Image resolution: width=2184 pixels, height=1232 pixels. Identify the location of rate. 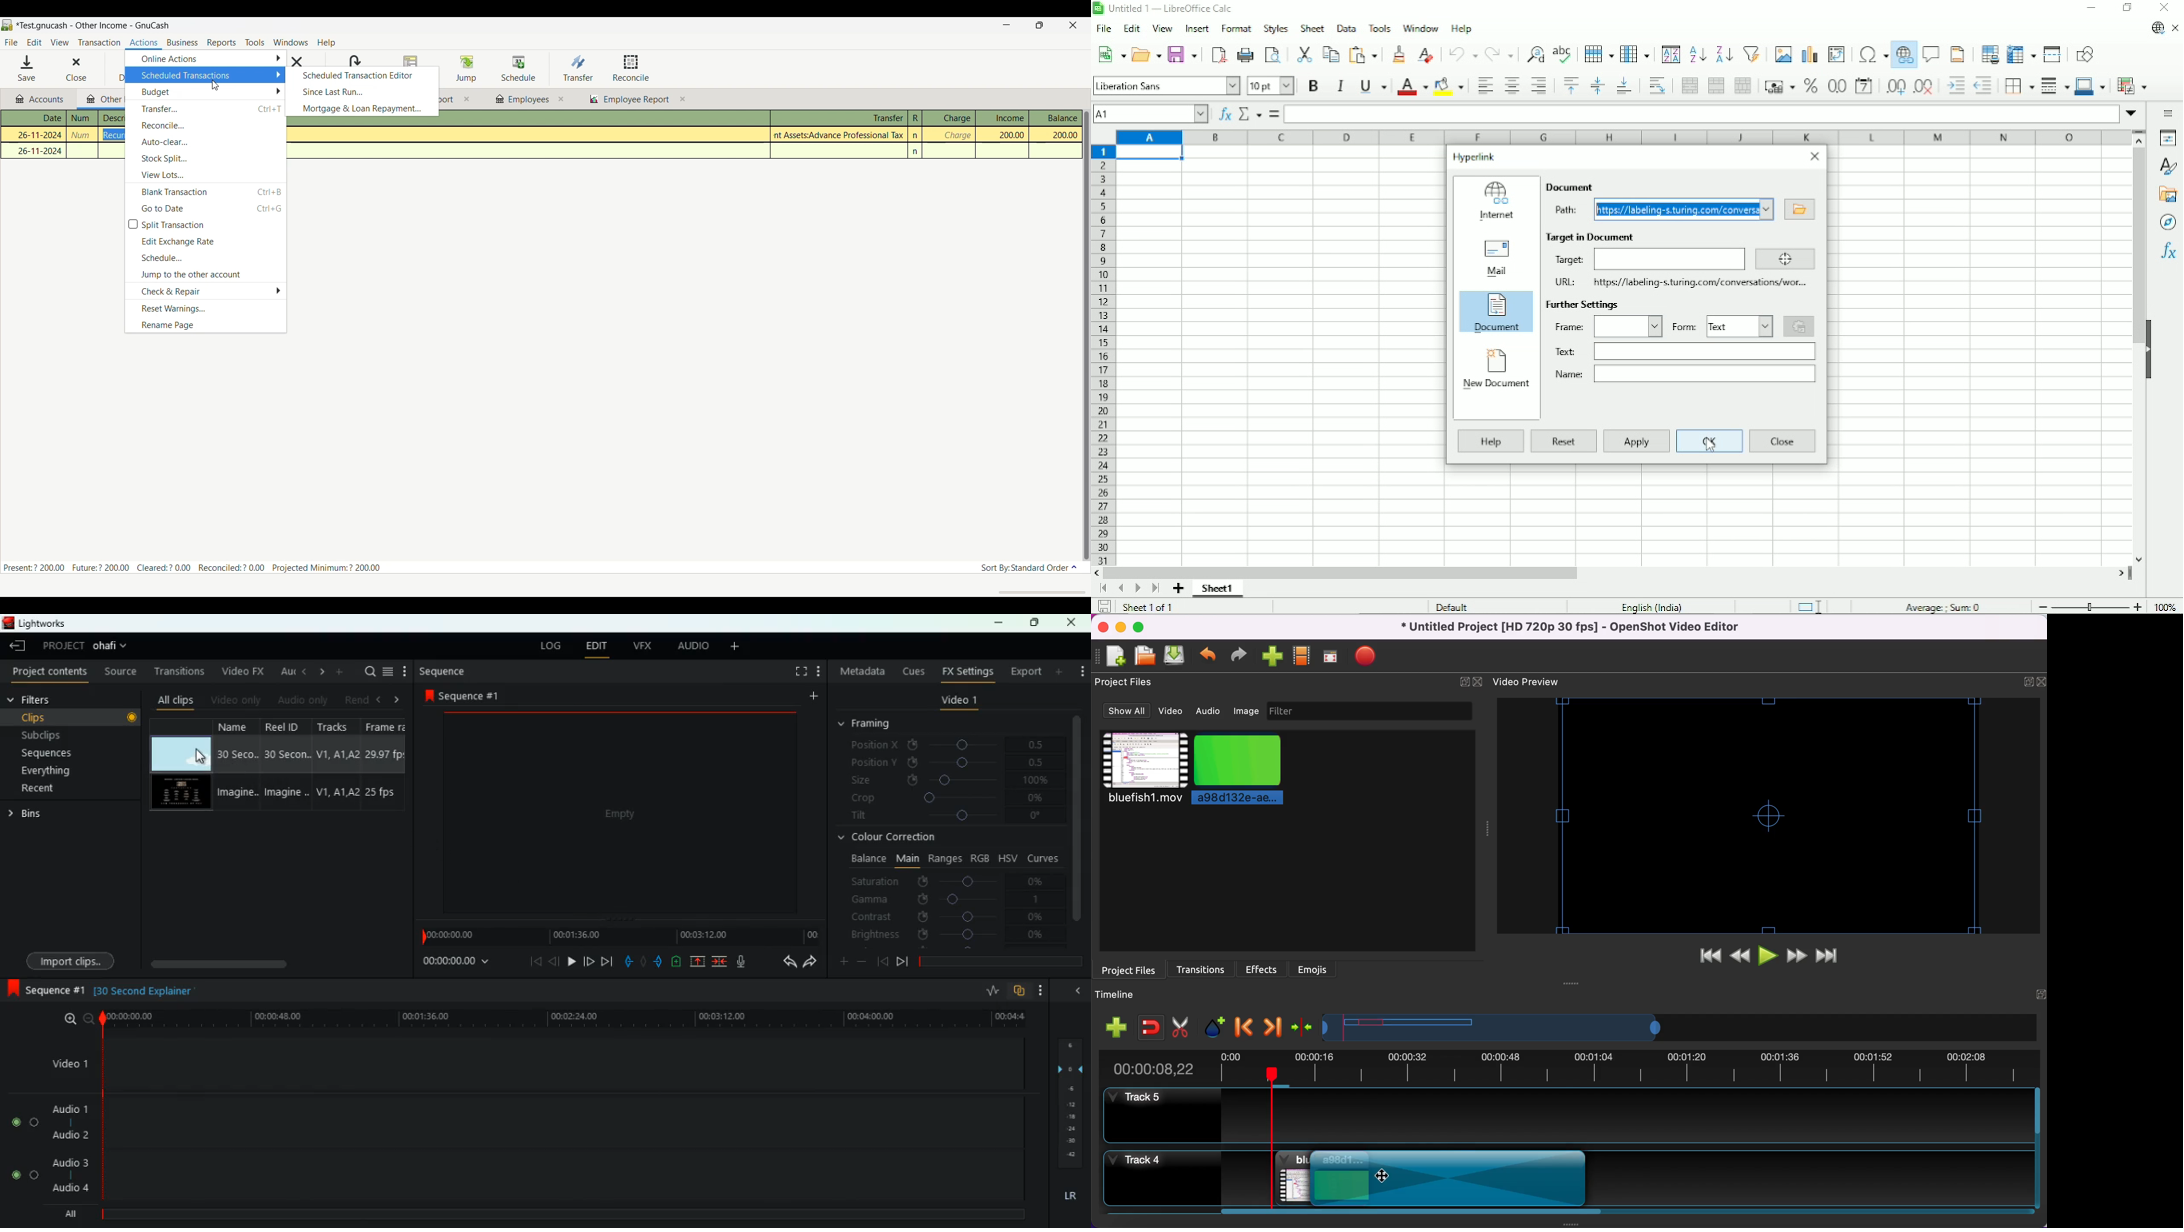
(992, 993).